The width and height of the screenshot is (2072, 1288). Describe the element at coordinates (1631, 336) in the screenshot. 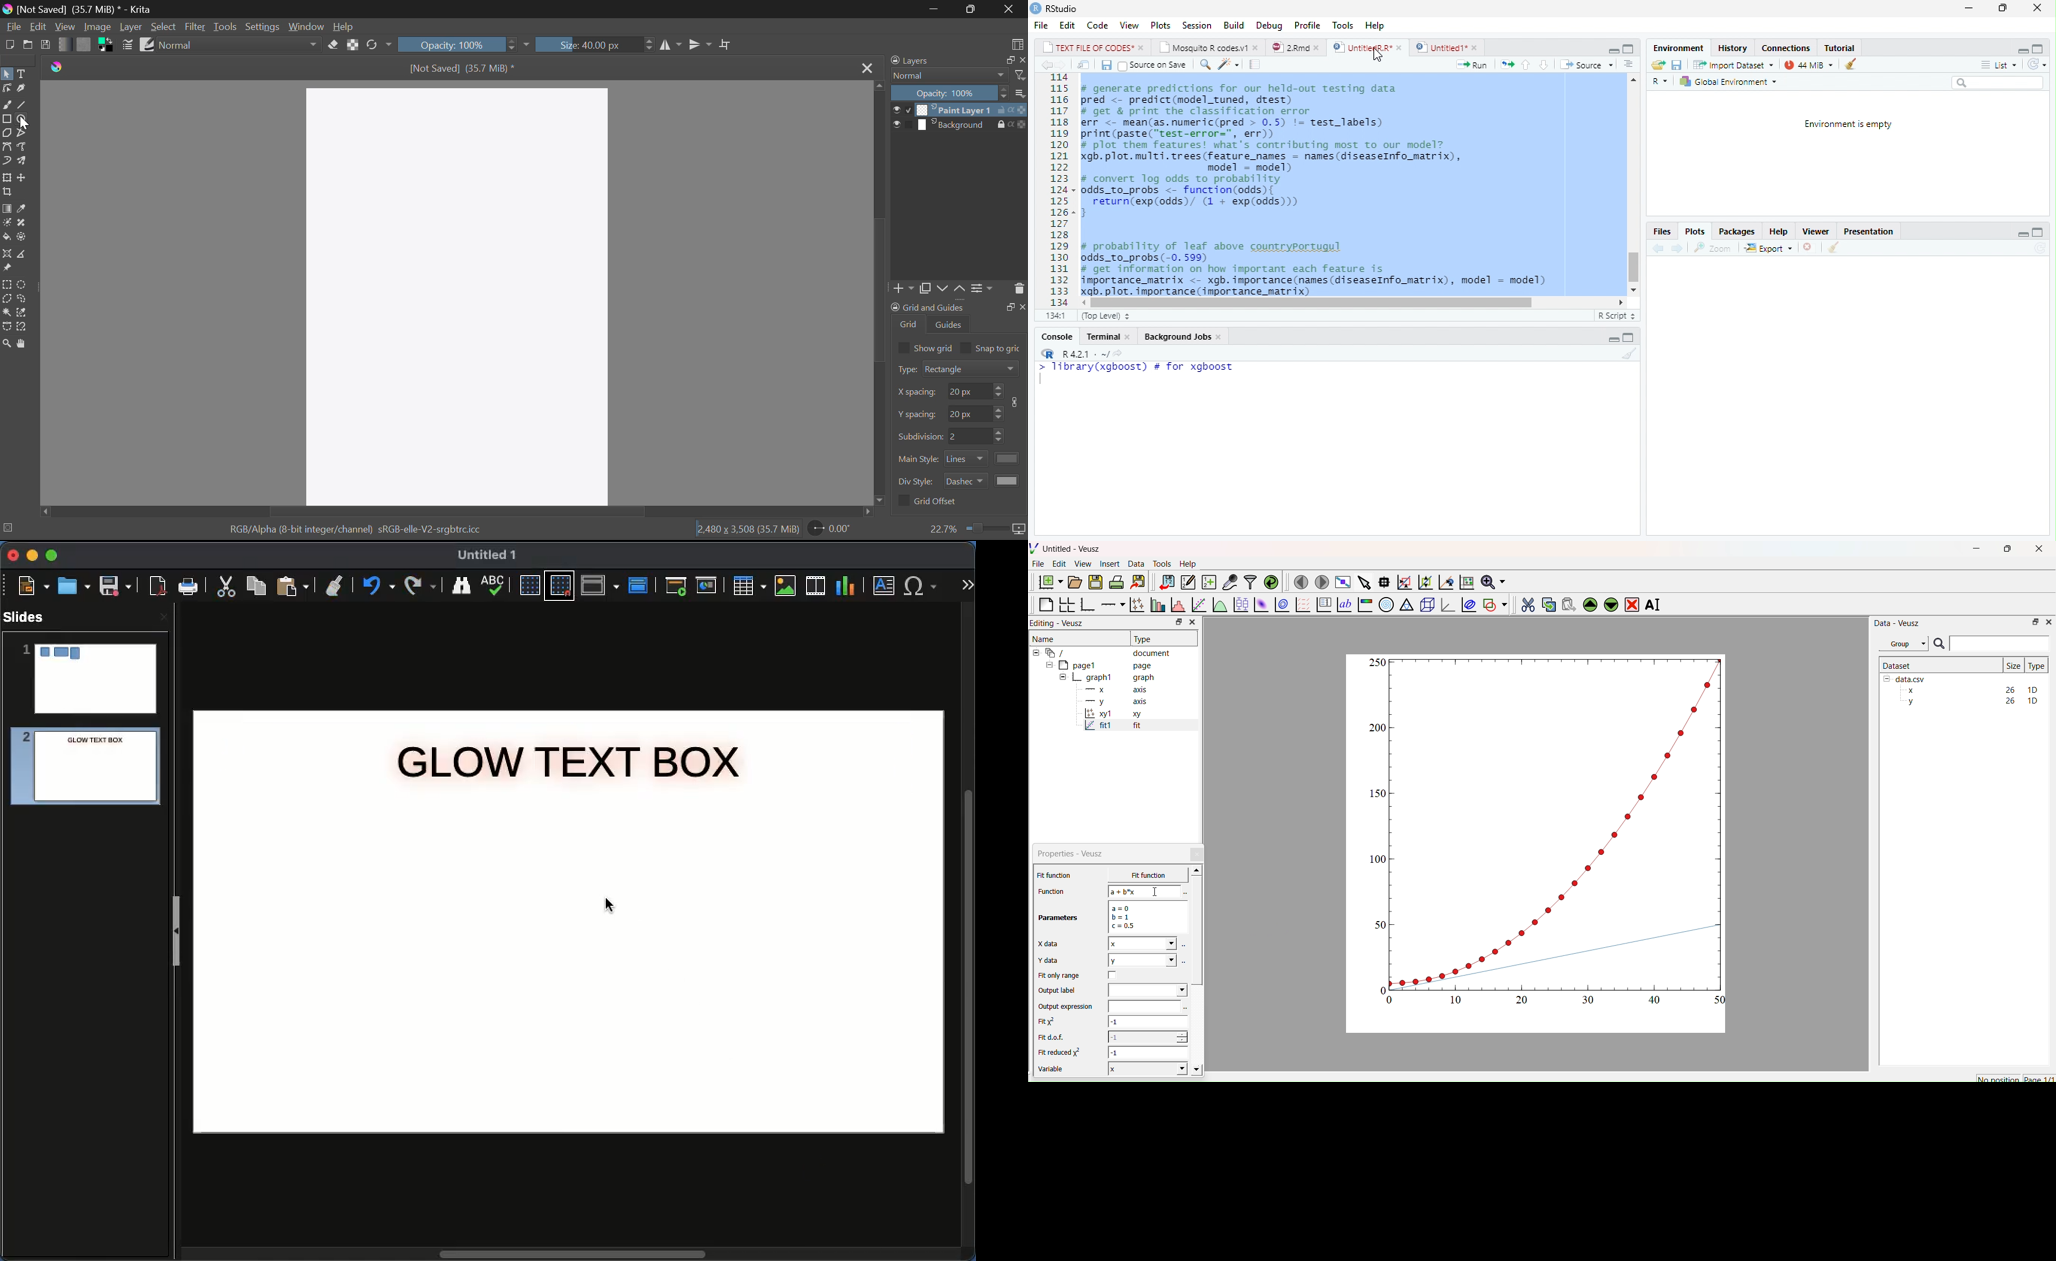

I see `Maximize` at that location.